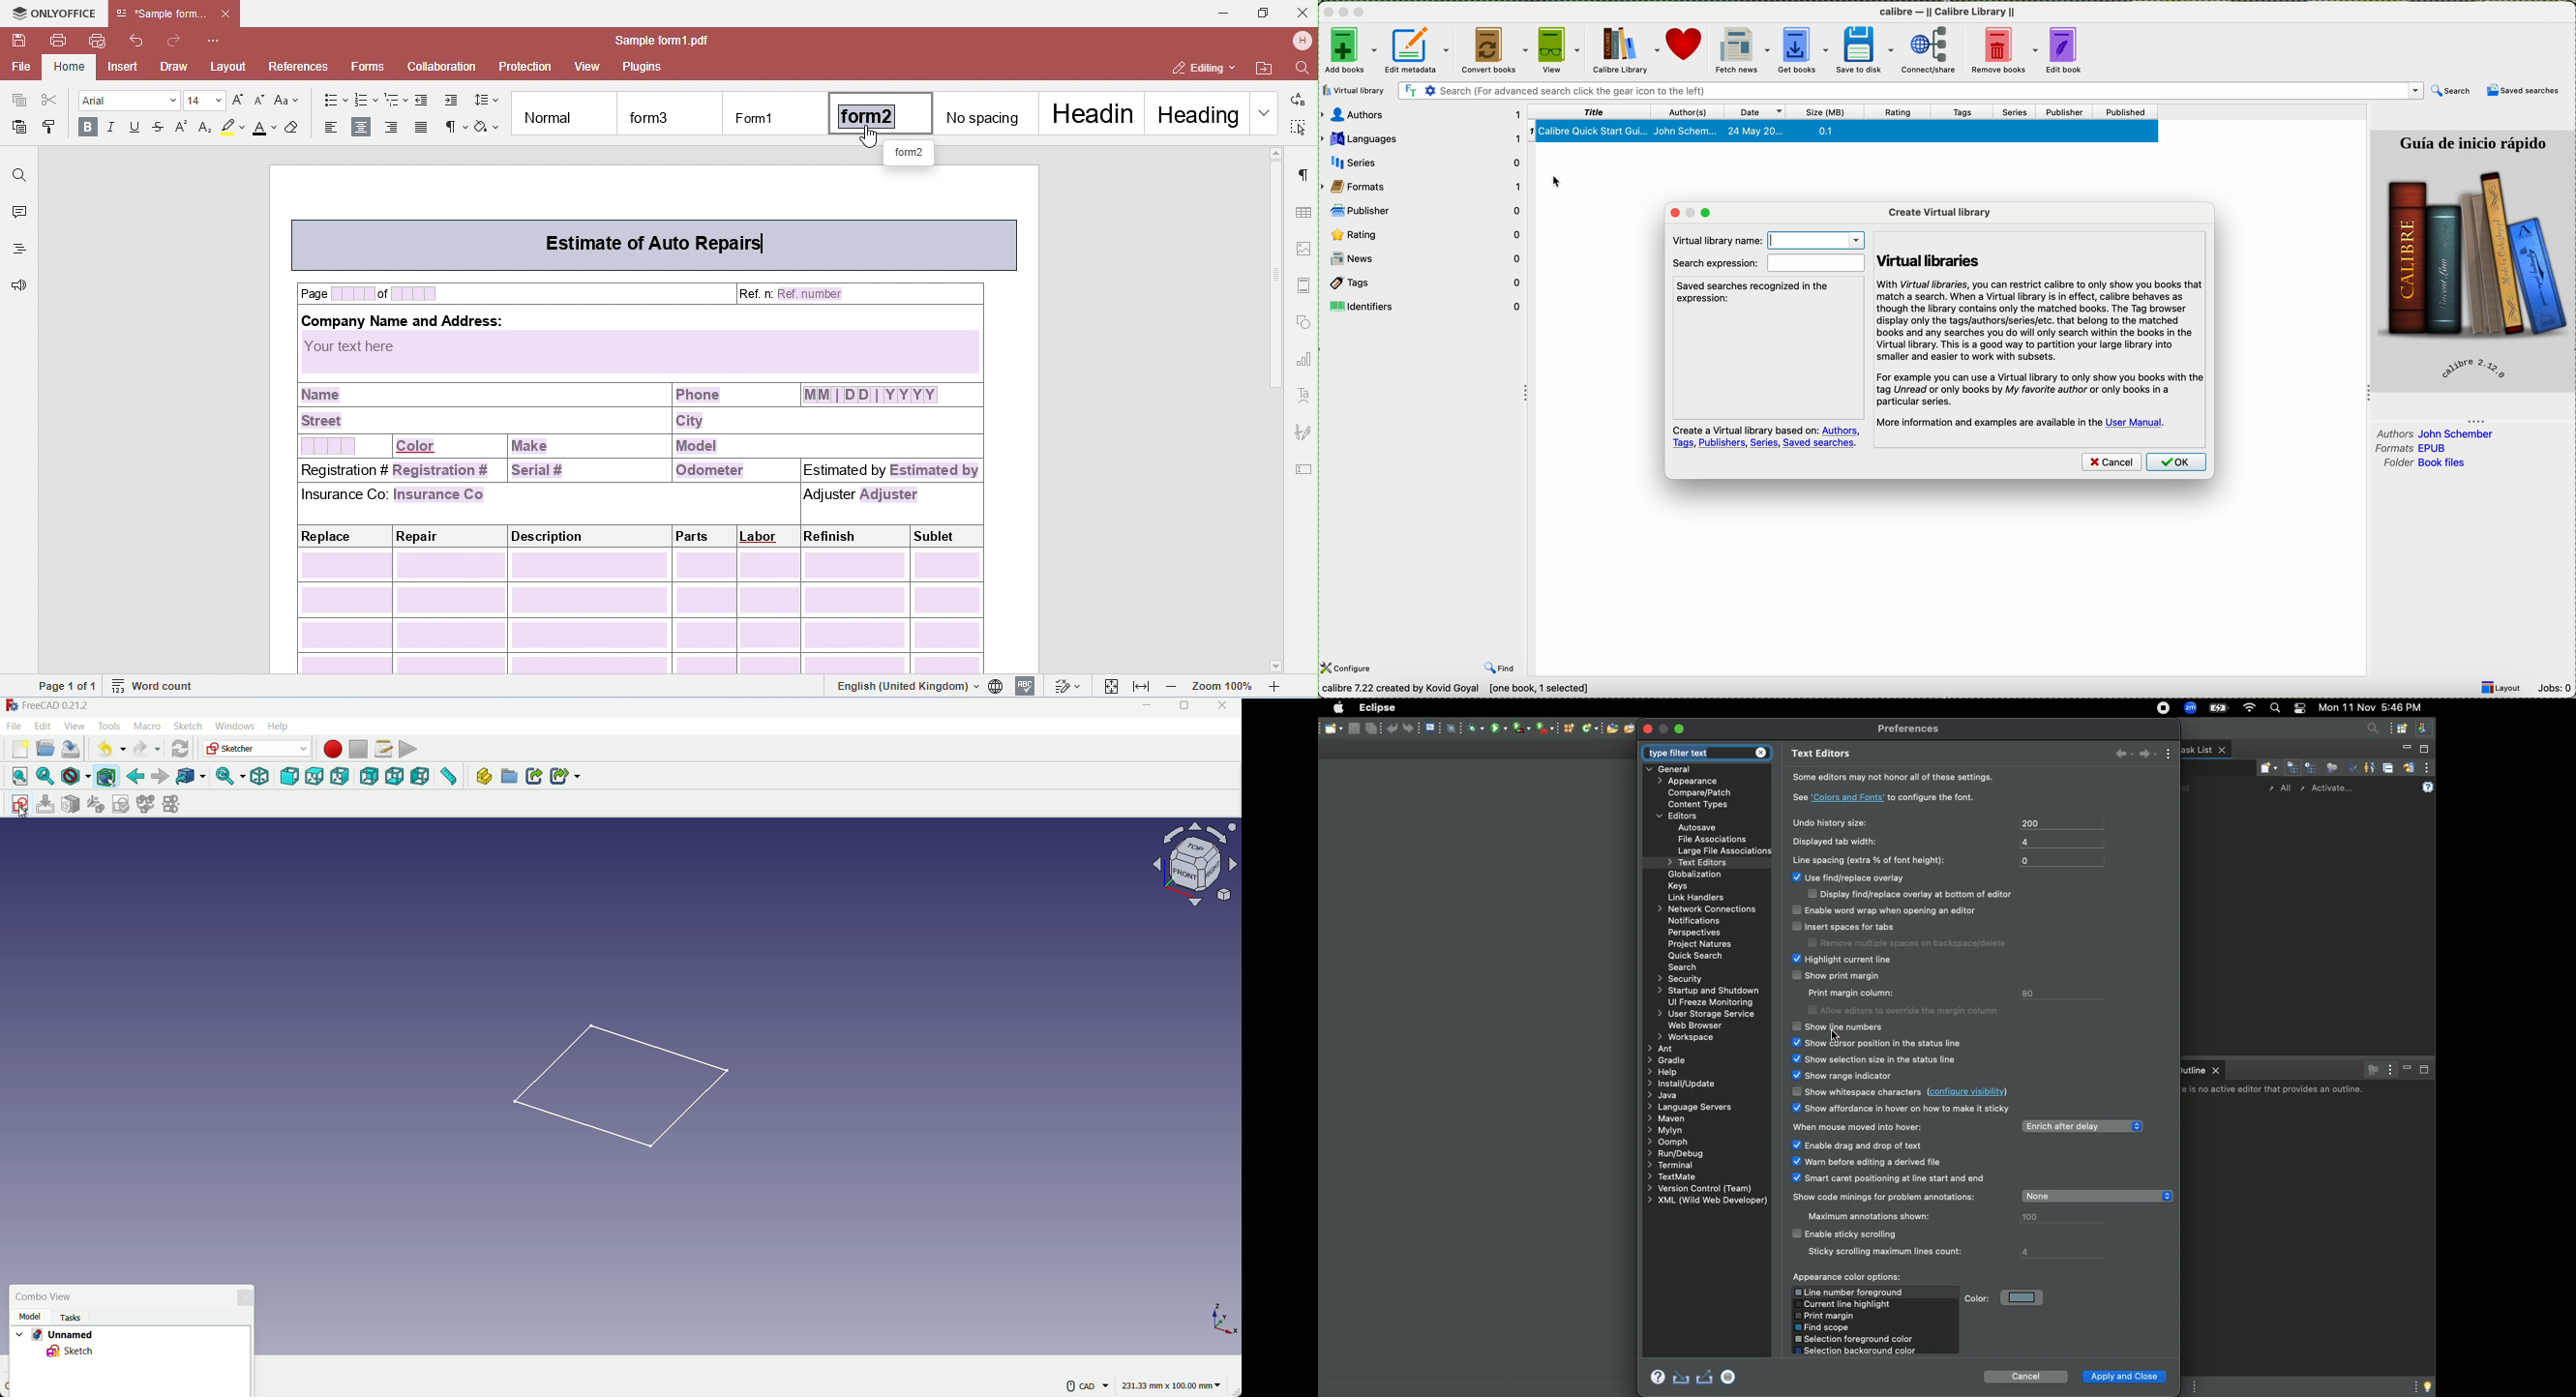 This screenshot has height=1400, width=2576. Describe the element at coordinates (1662, 1048) in the screenshot. I see `Ant` at that location.